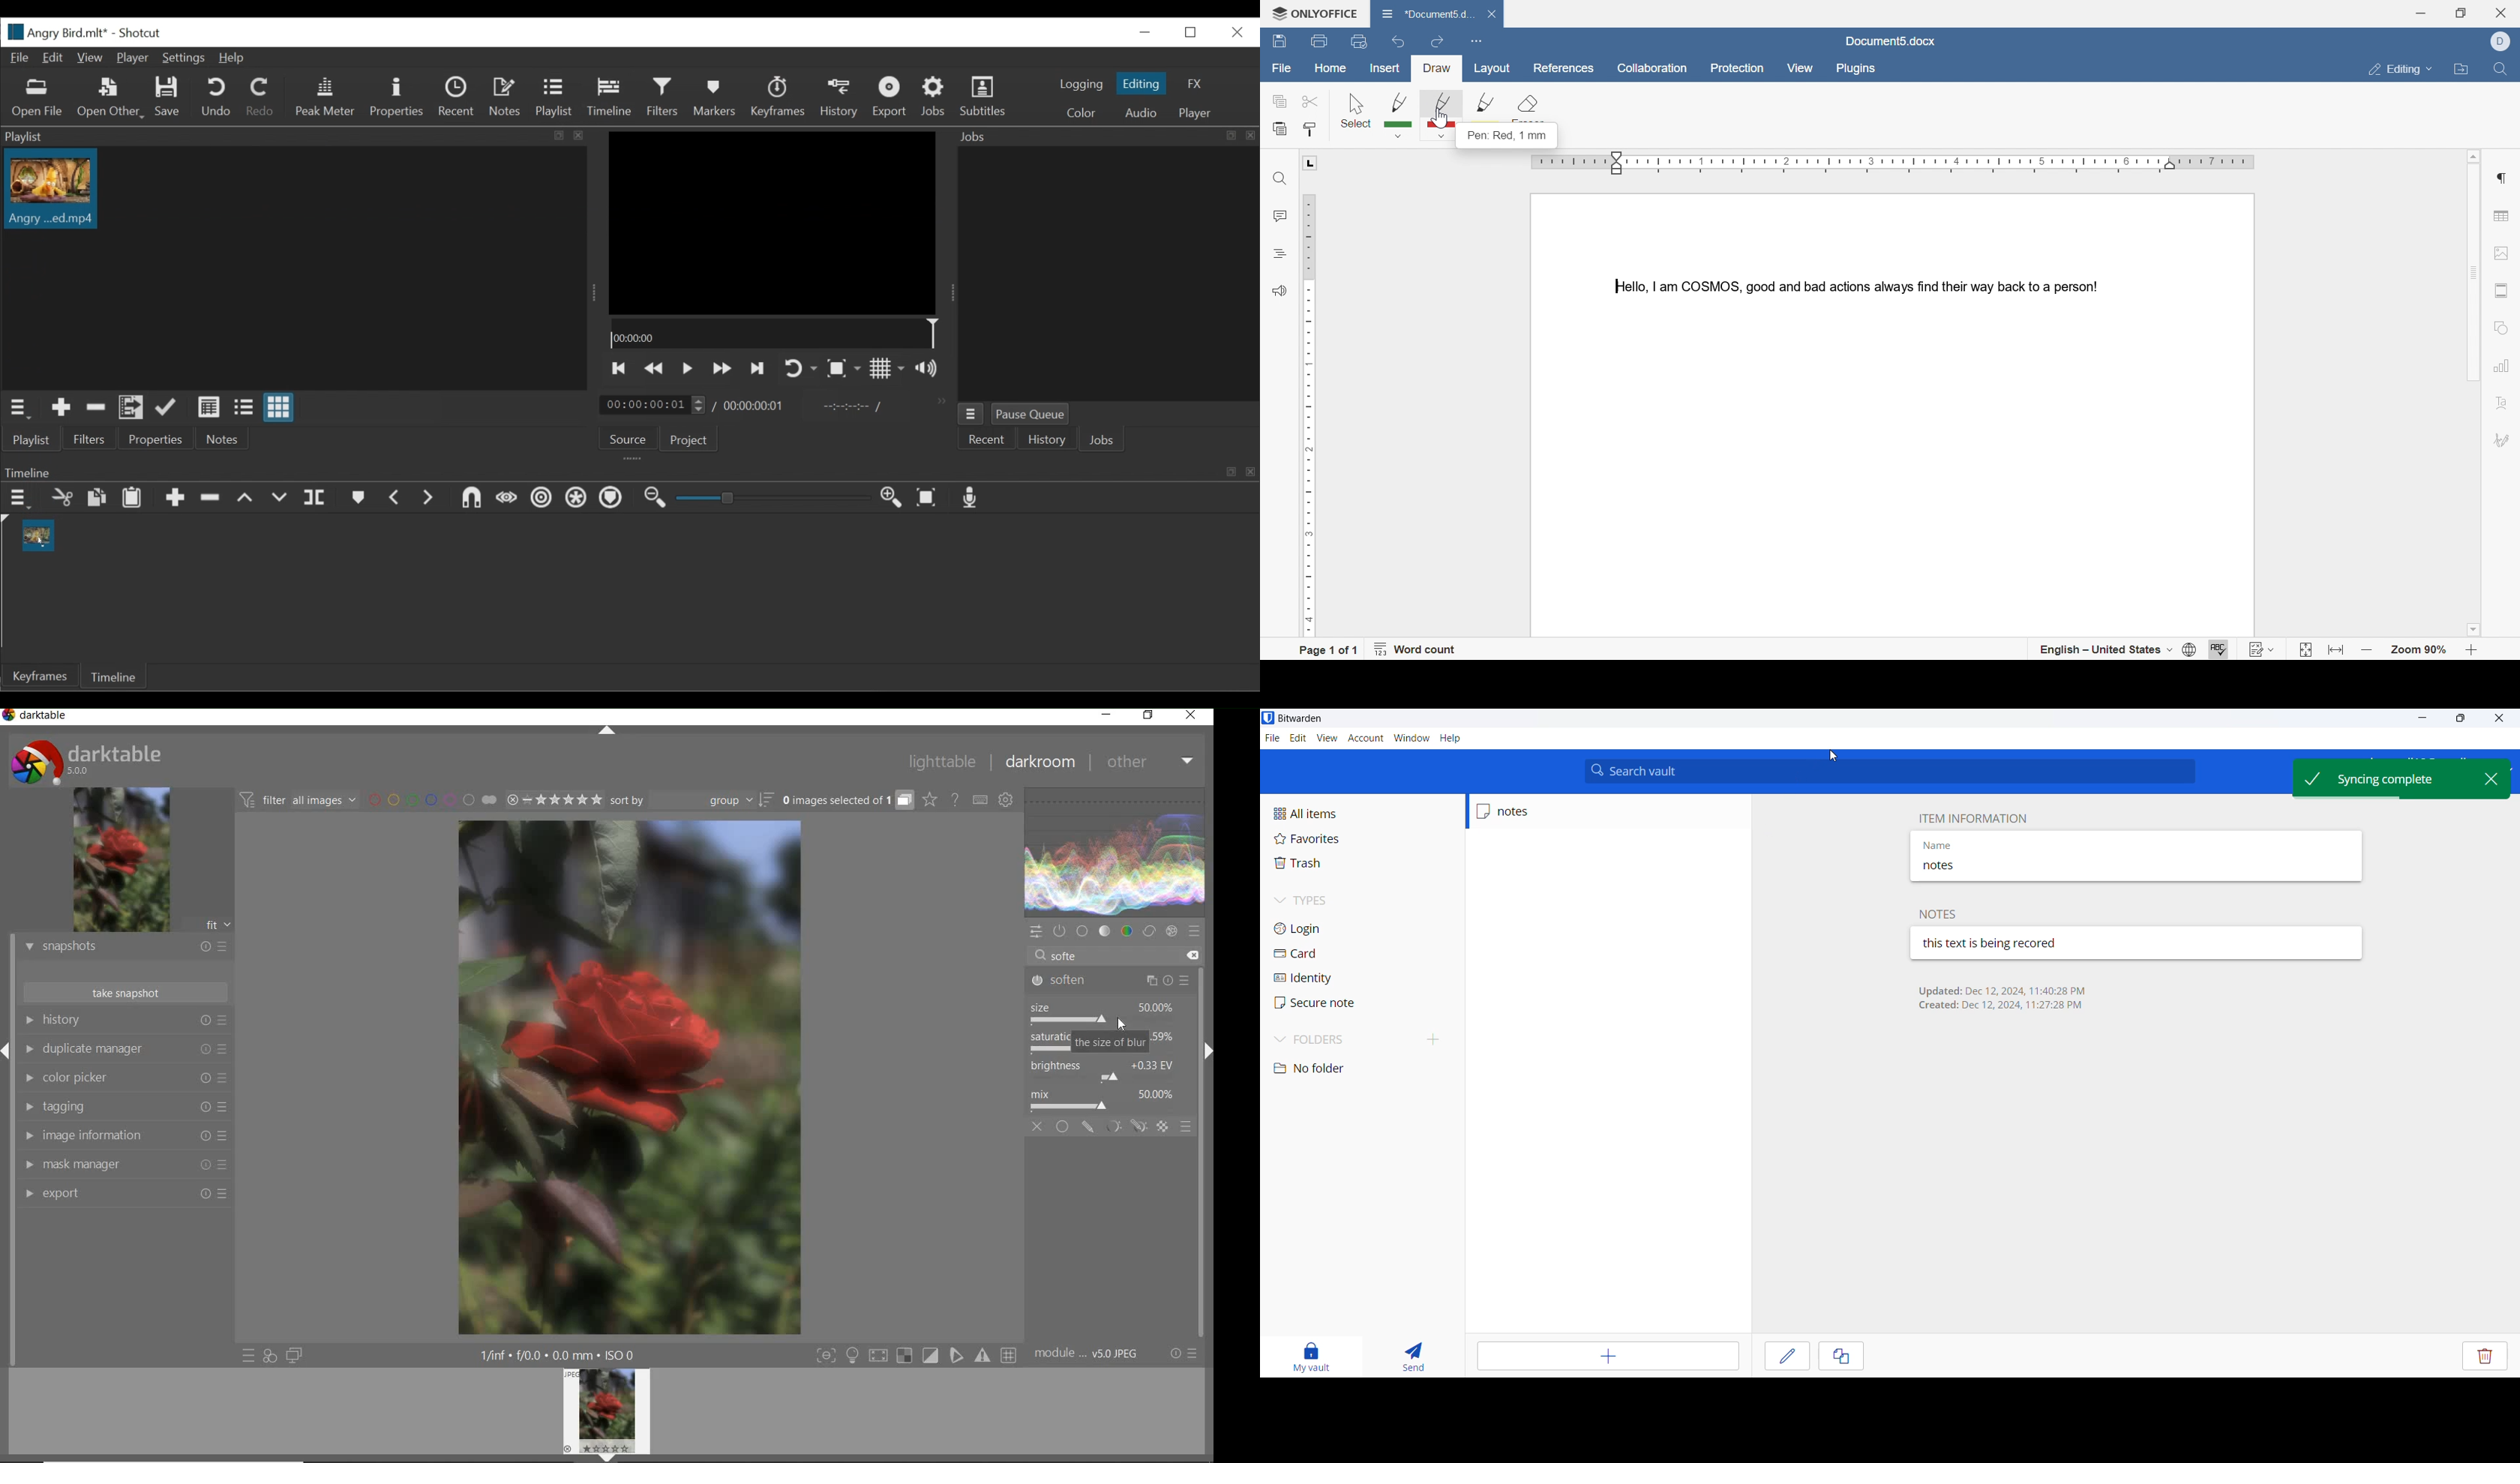  I want to click on base, so click(1081, 930).